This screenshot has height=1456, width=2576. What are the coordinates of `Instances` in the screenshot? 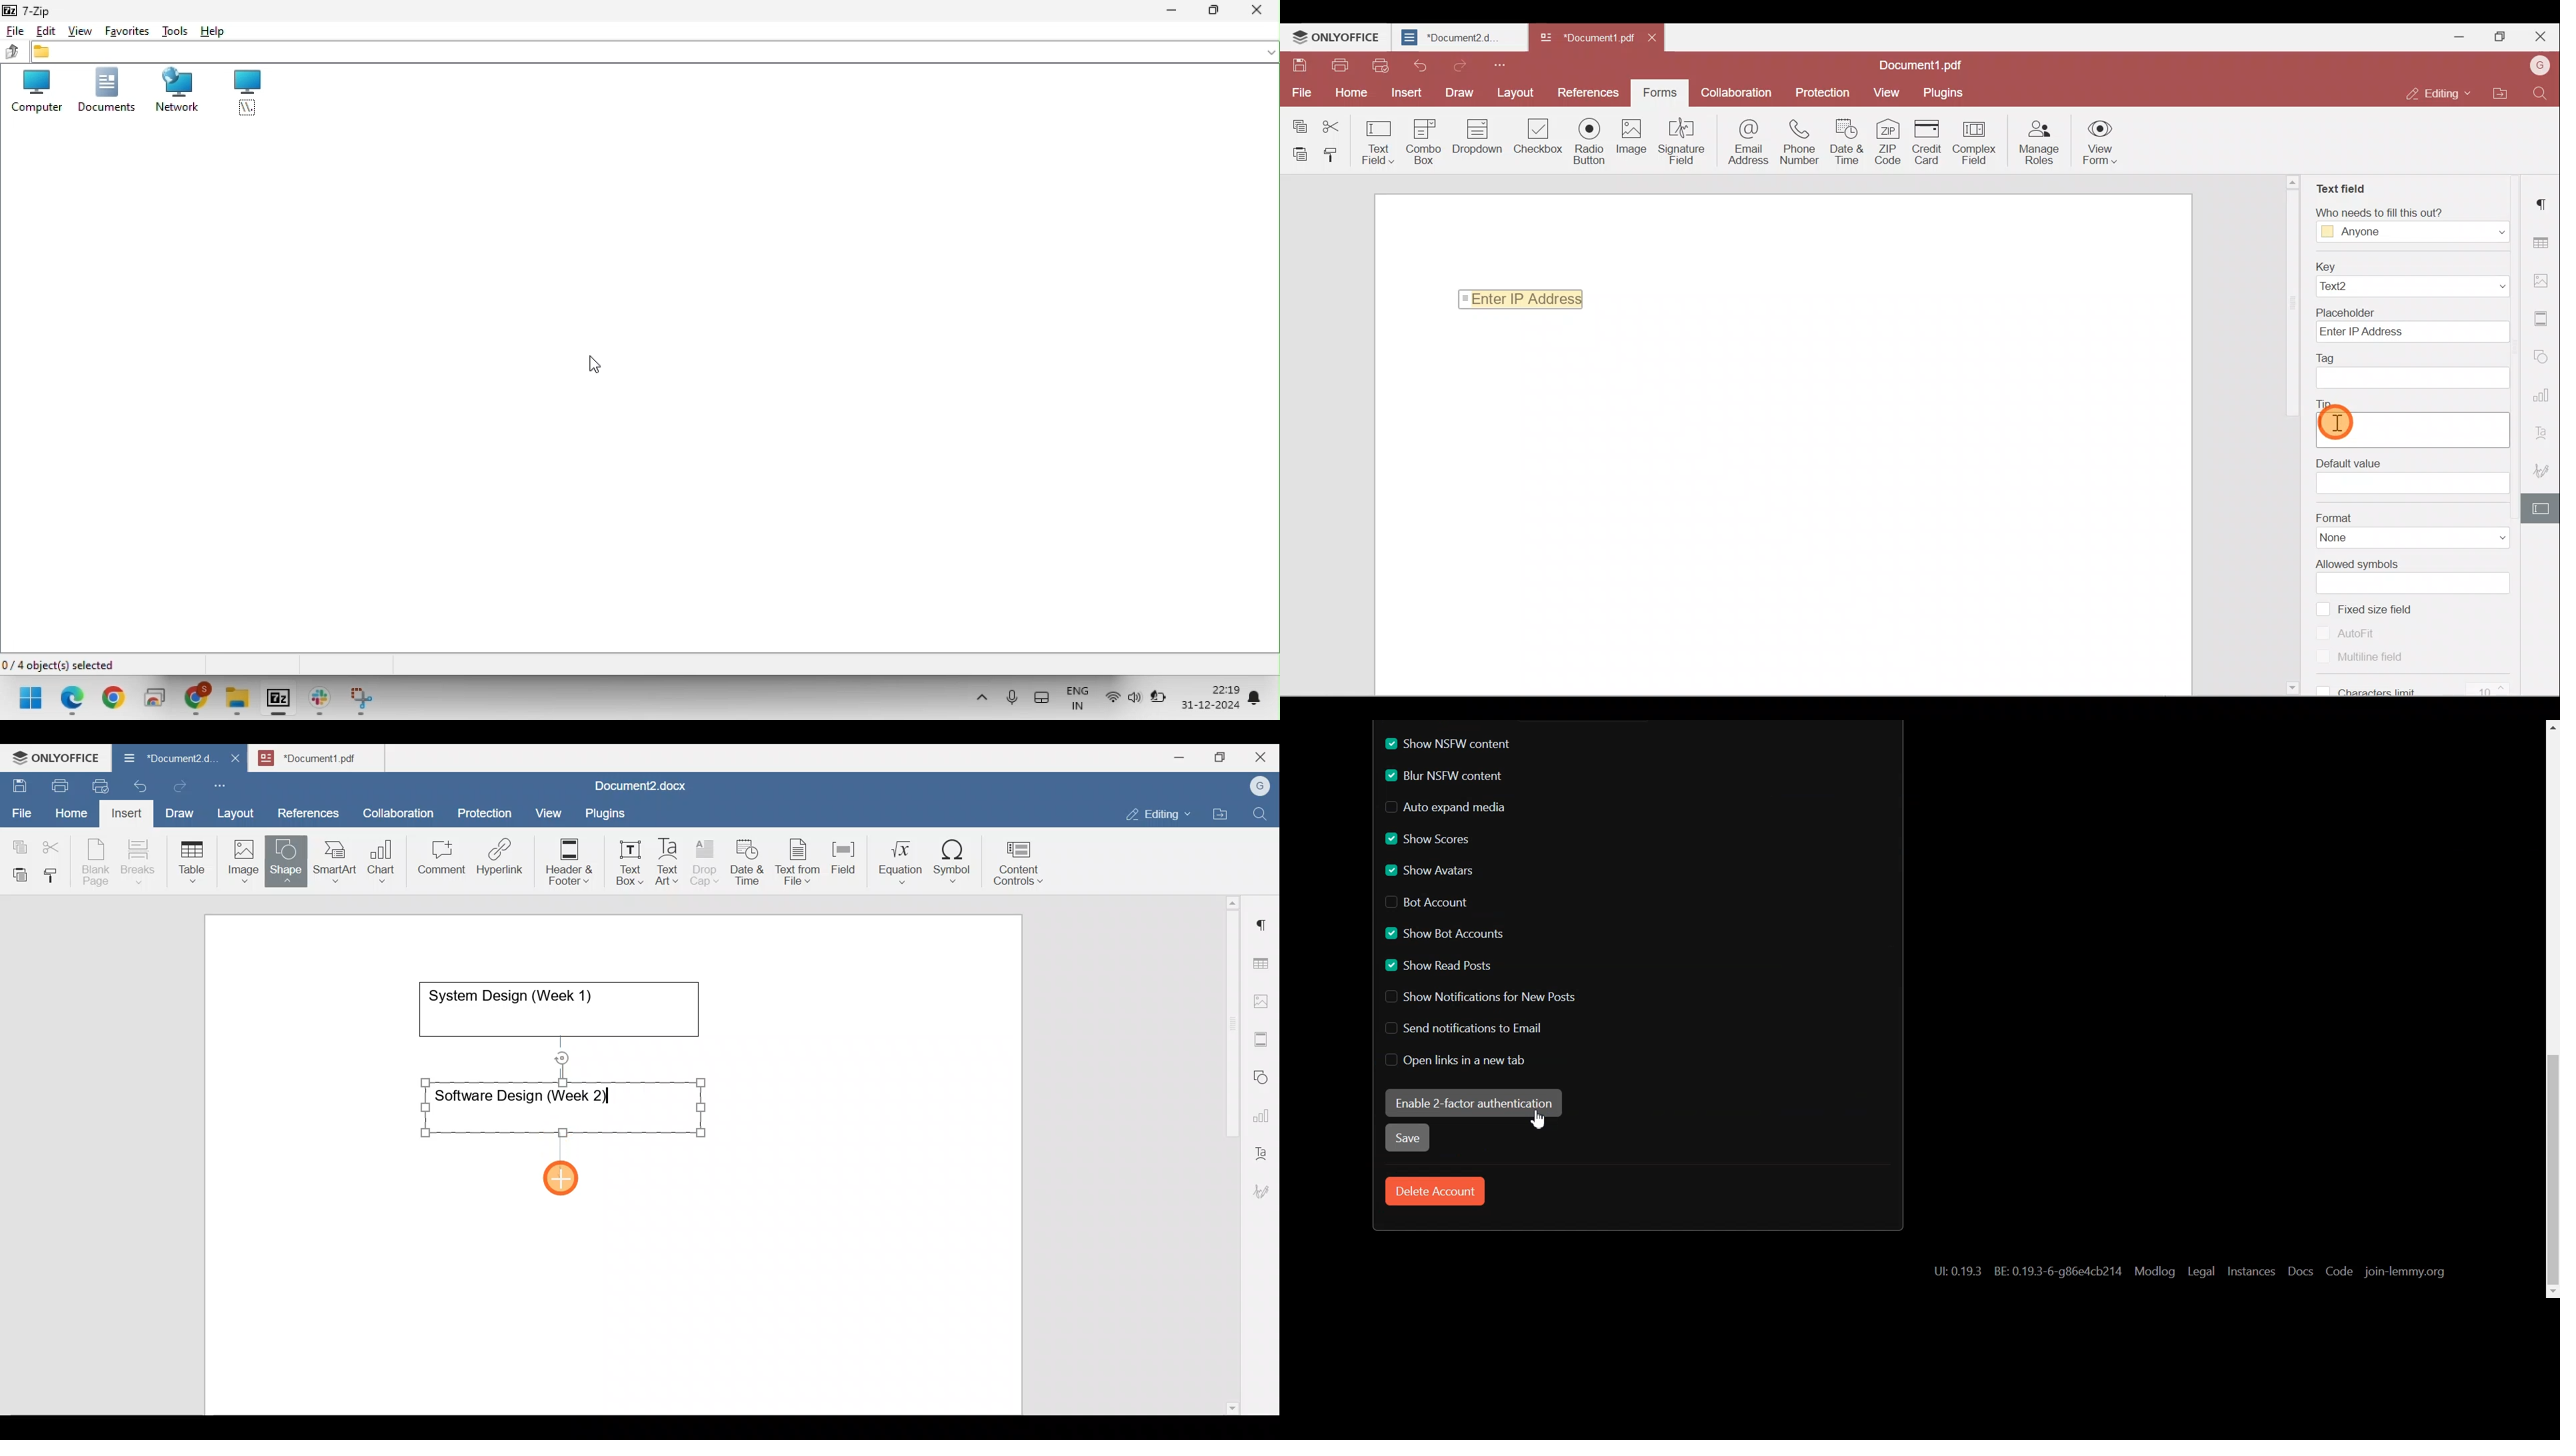 It's located at (2251, 1272).